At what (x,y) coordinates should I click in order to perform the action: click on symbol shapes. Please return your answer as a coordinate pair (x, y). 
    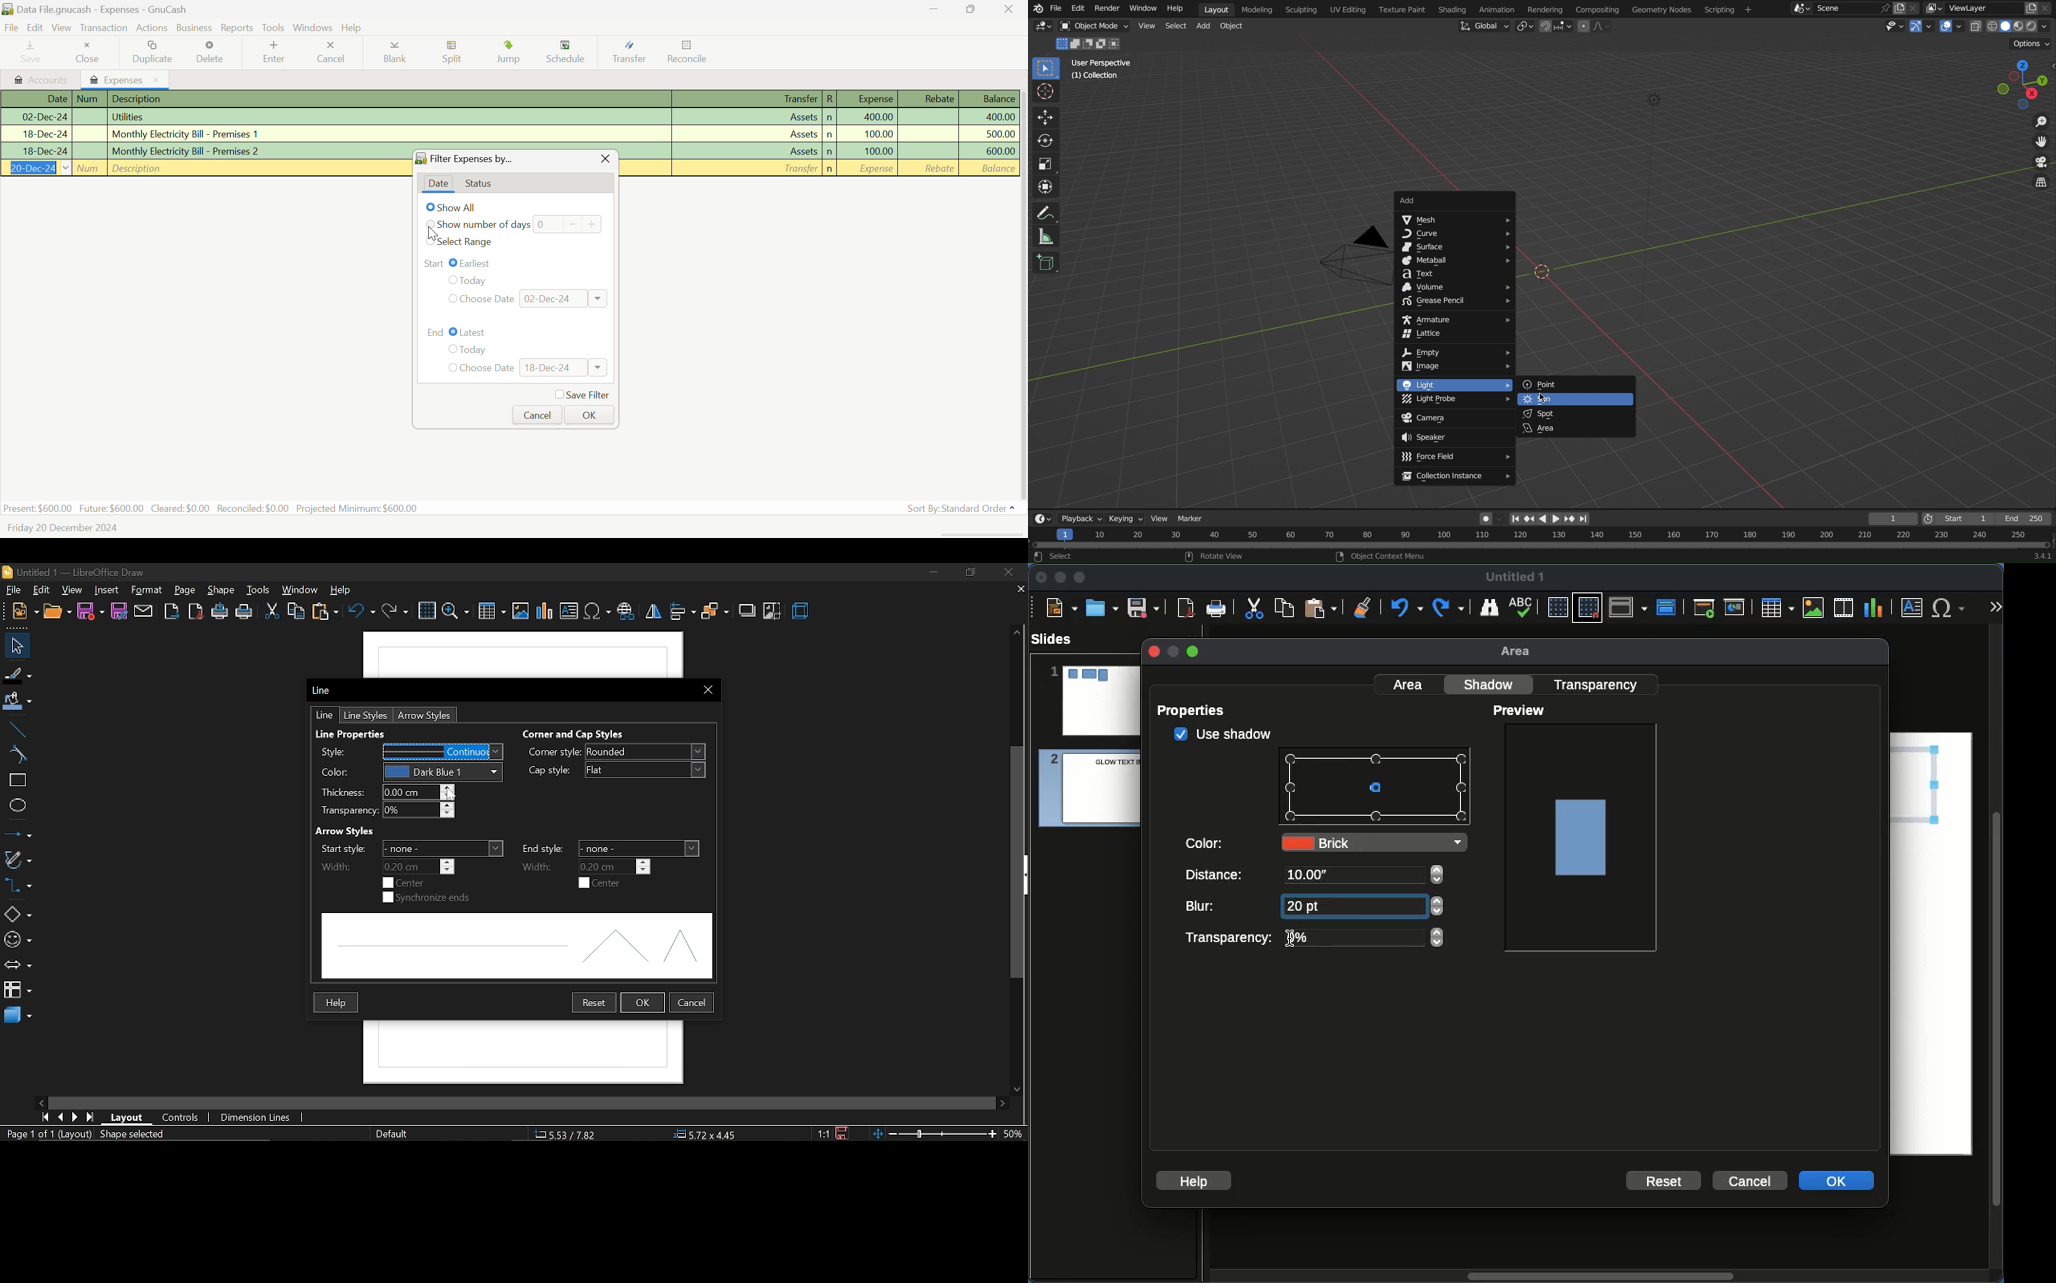
    Looking at the image, I should click on (17, 940).